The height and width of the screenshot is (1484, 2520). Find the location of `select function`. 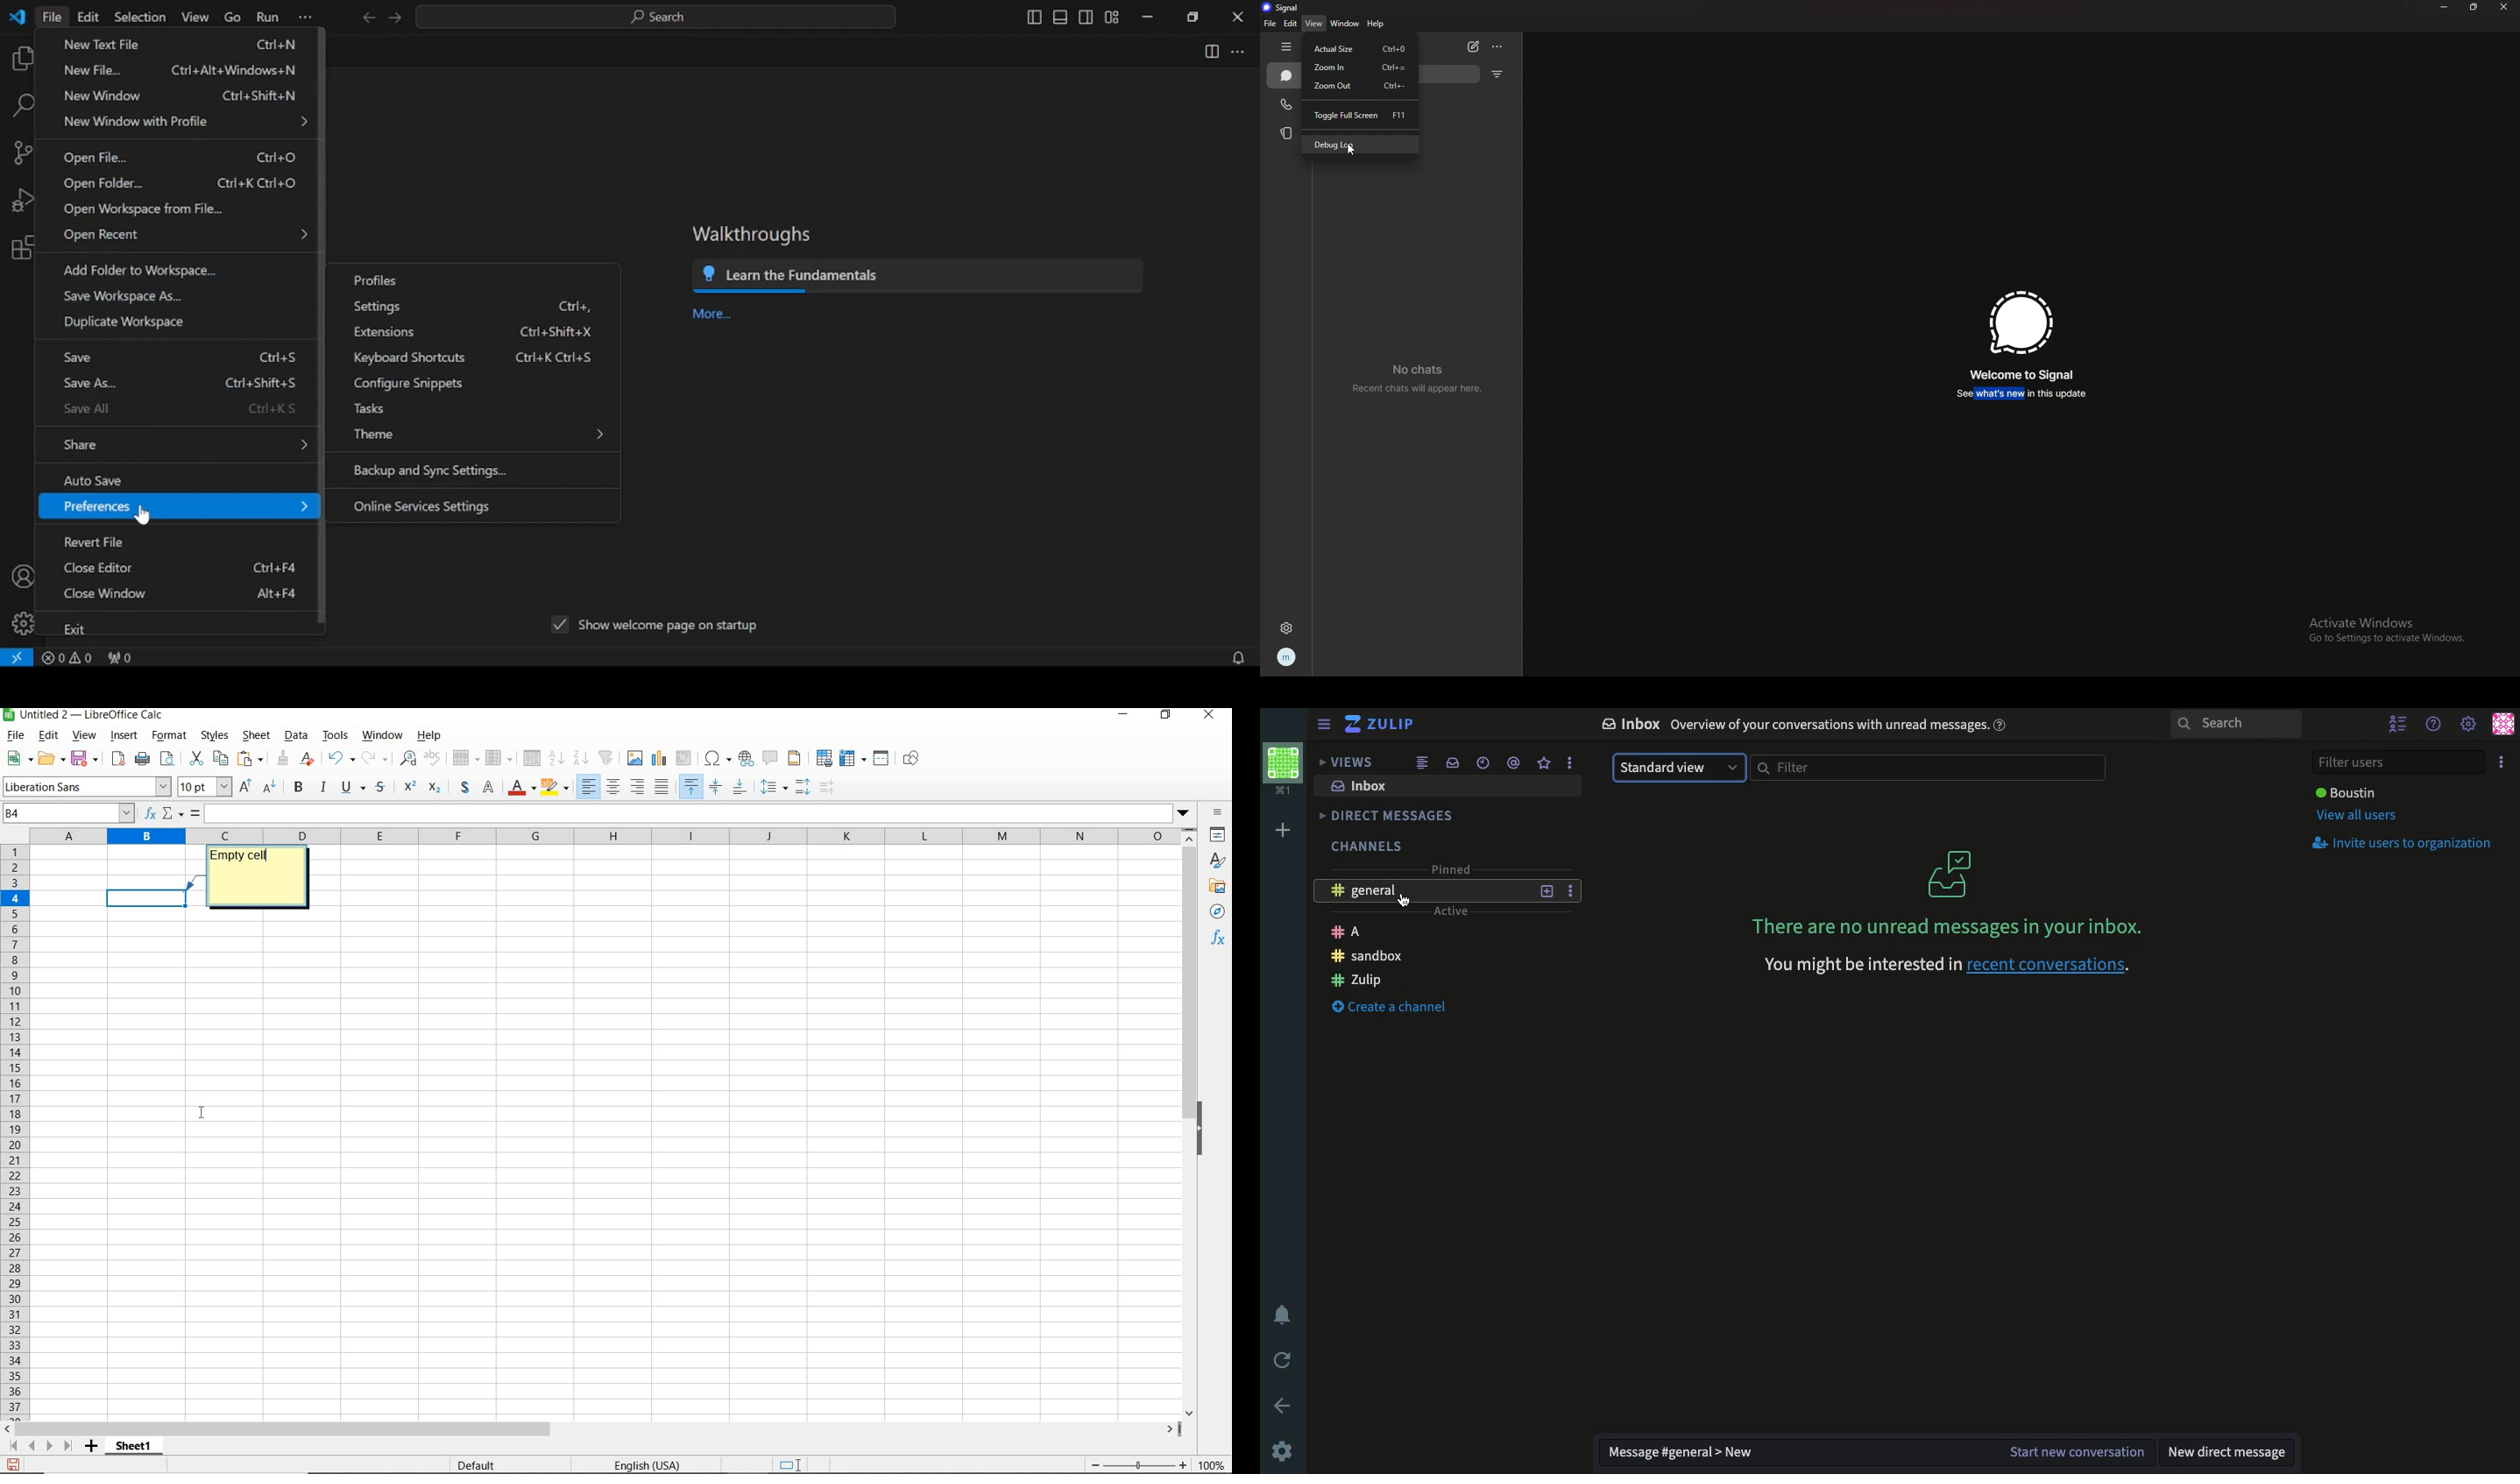

select function is located at coordinates (173, 814).